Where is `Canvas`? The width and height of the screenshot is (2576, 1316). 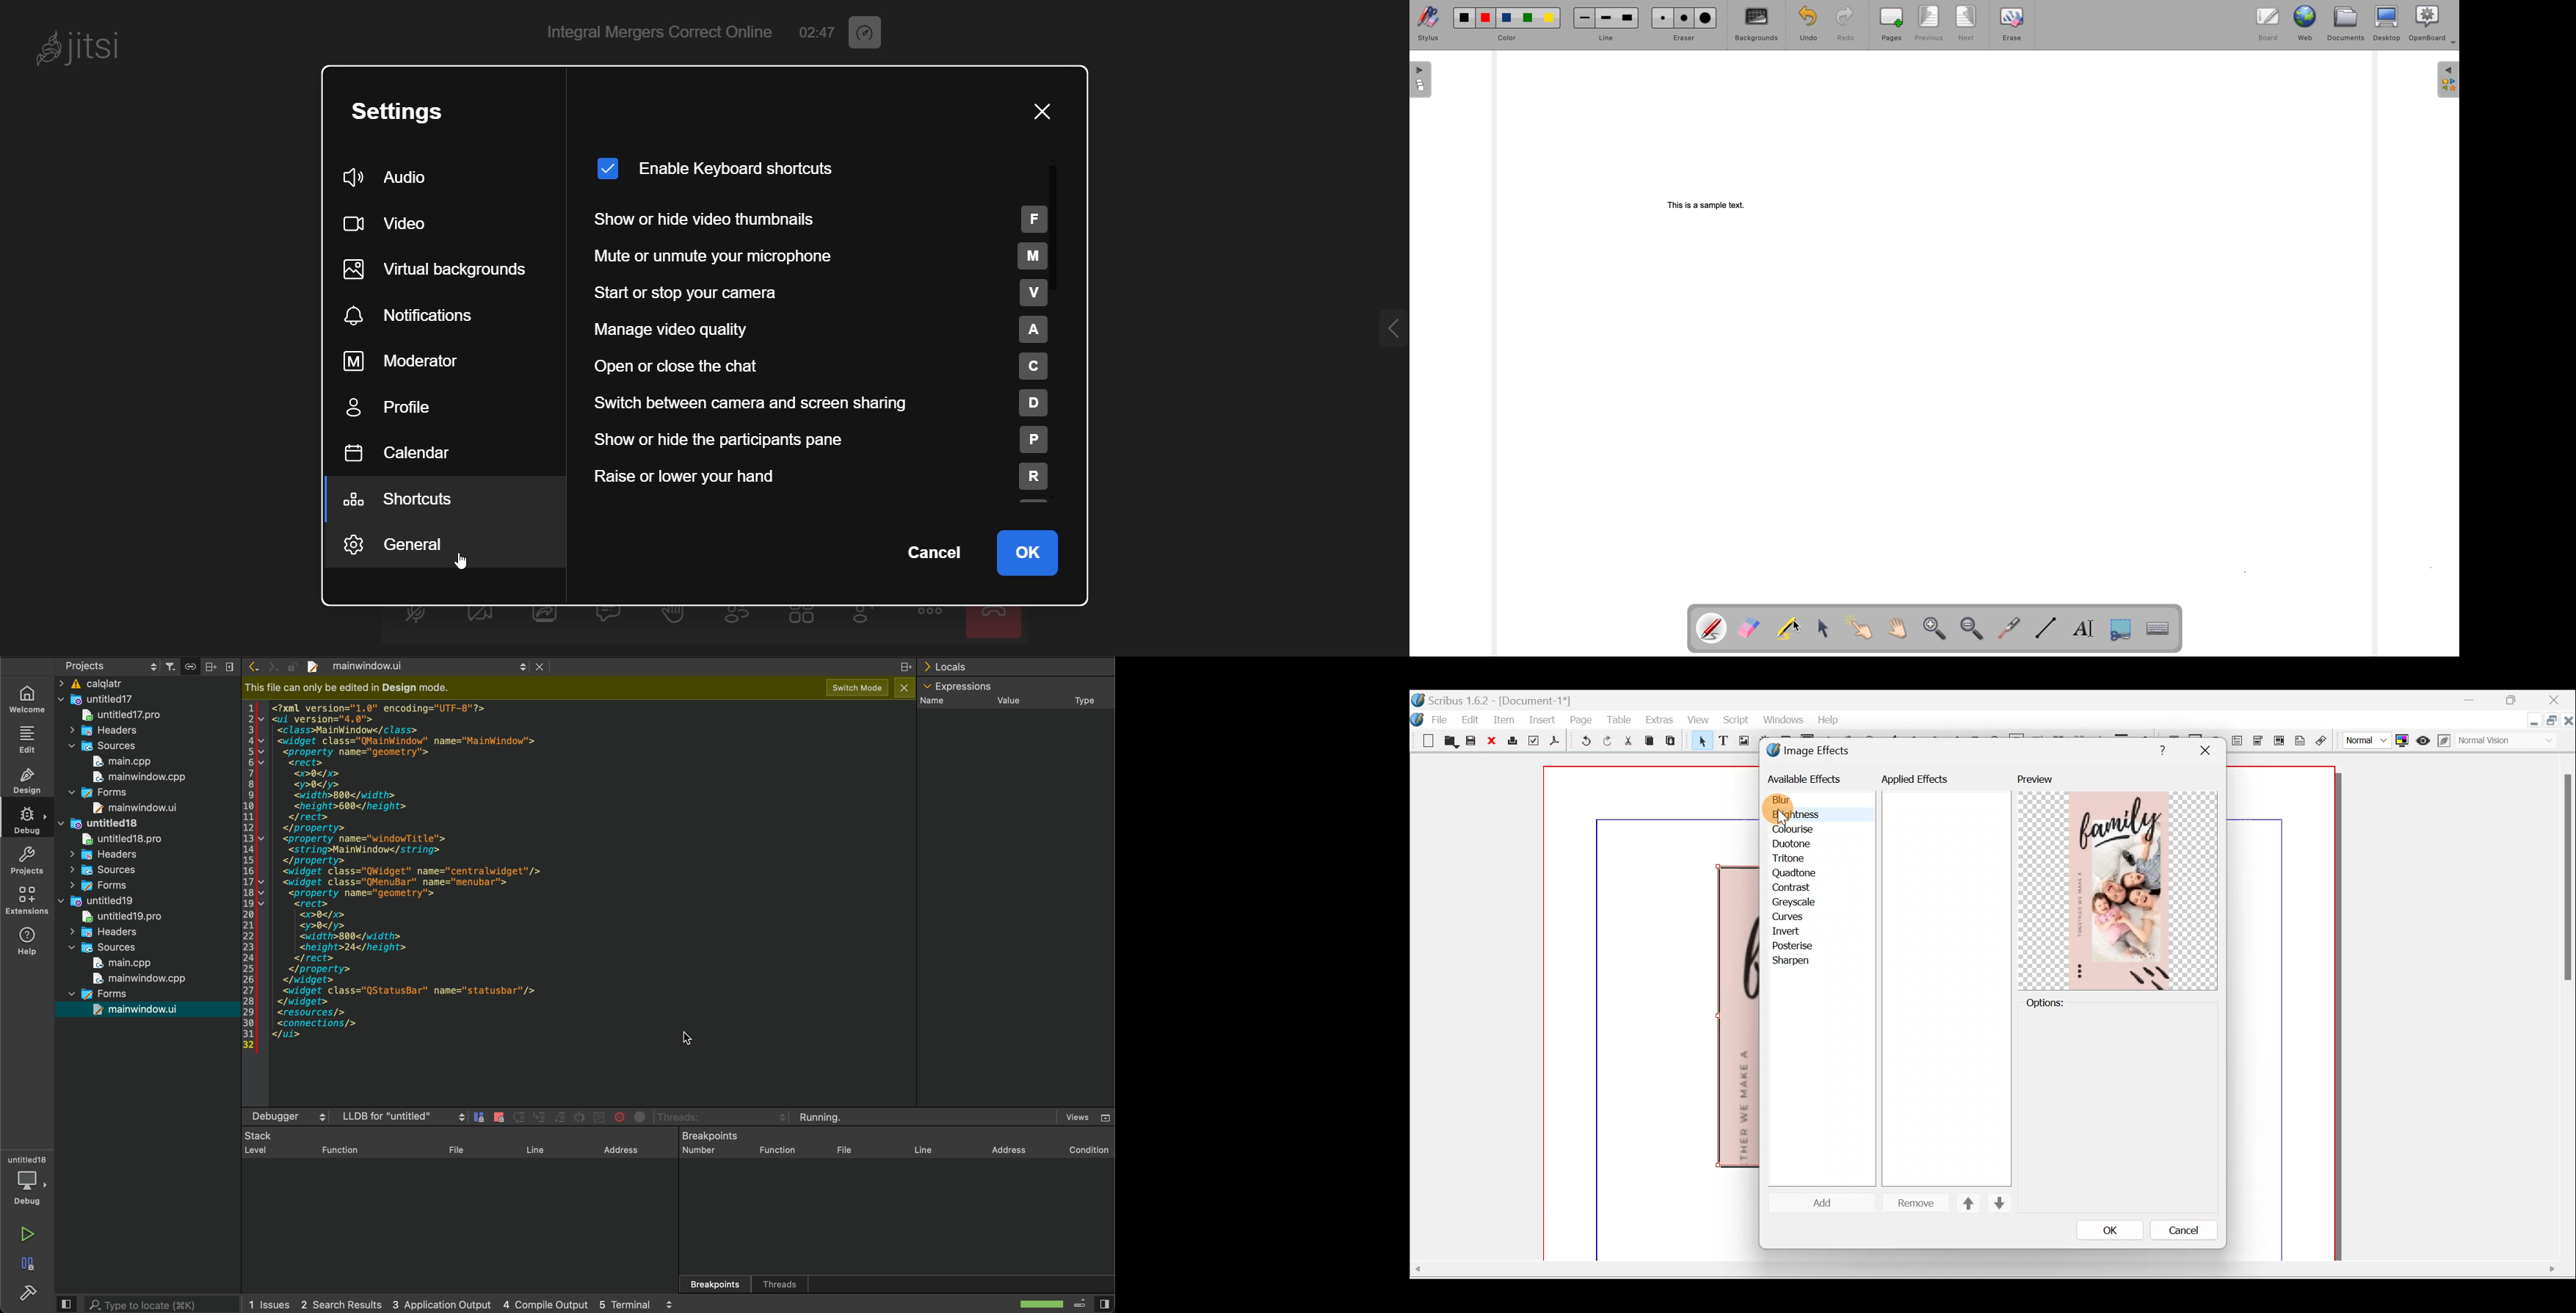 Canvas is located at coordinates (1652, 1015).